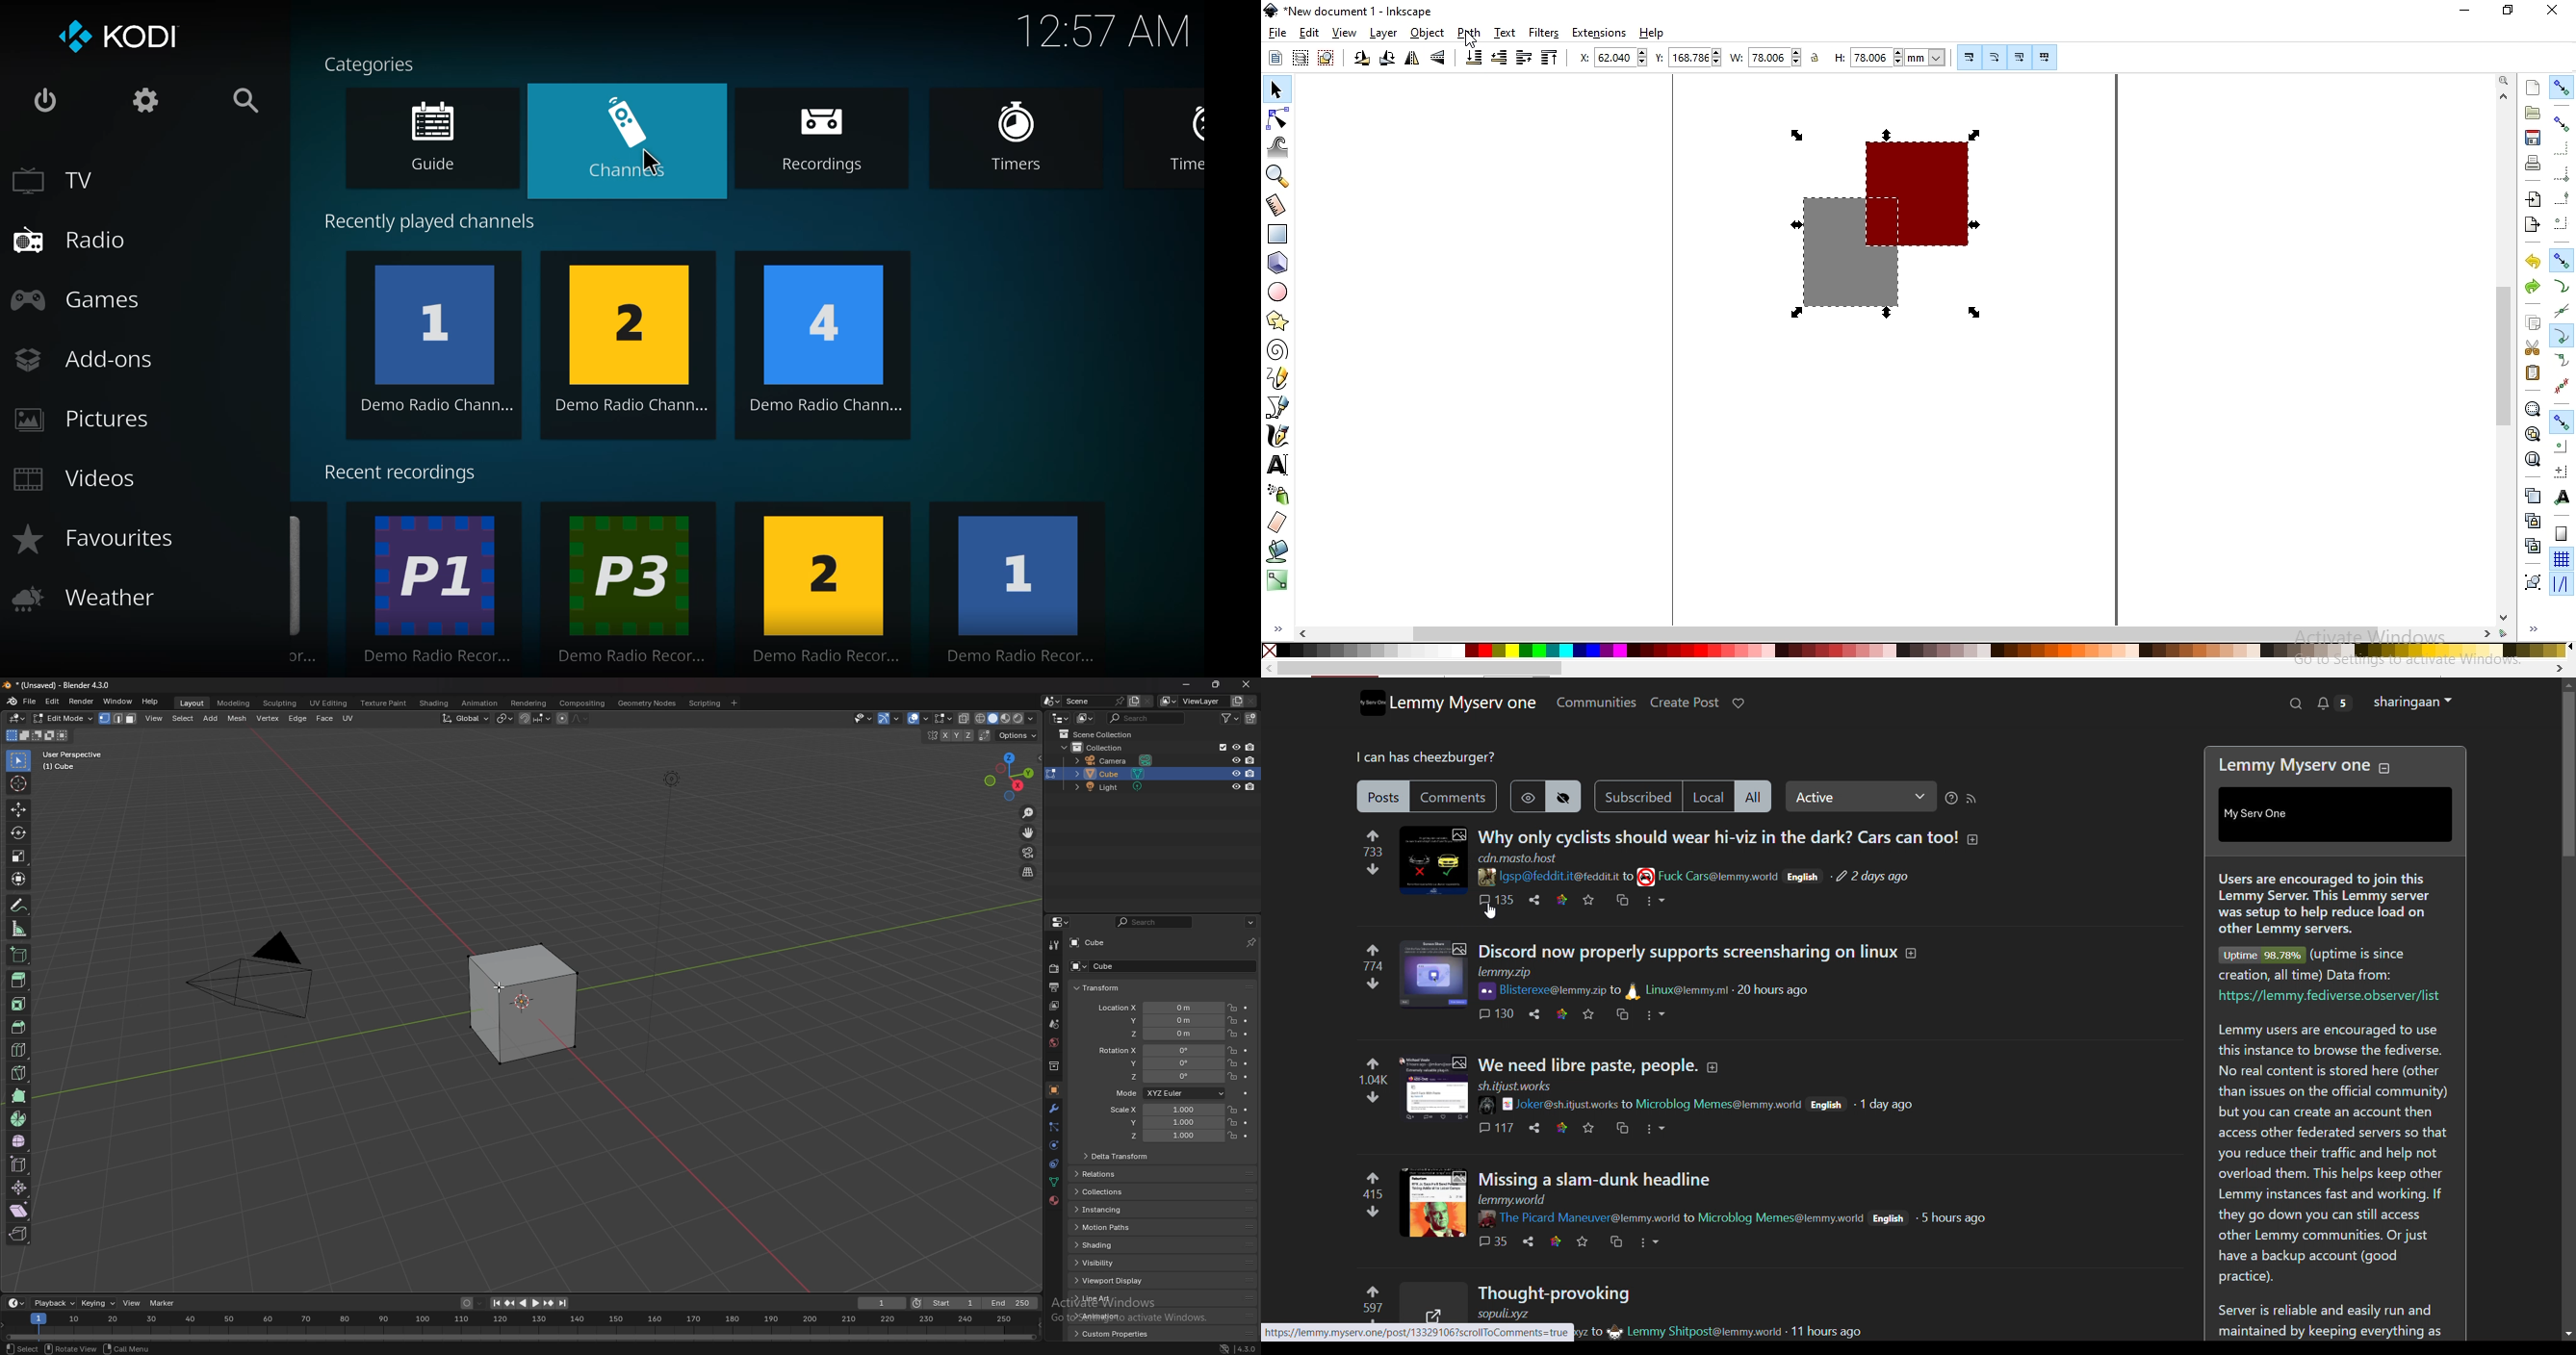 The height and width of the screenshot is (1372, 2576). I want to click on Lemmy Myserv one, so click(2295, 767).